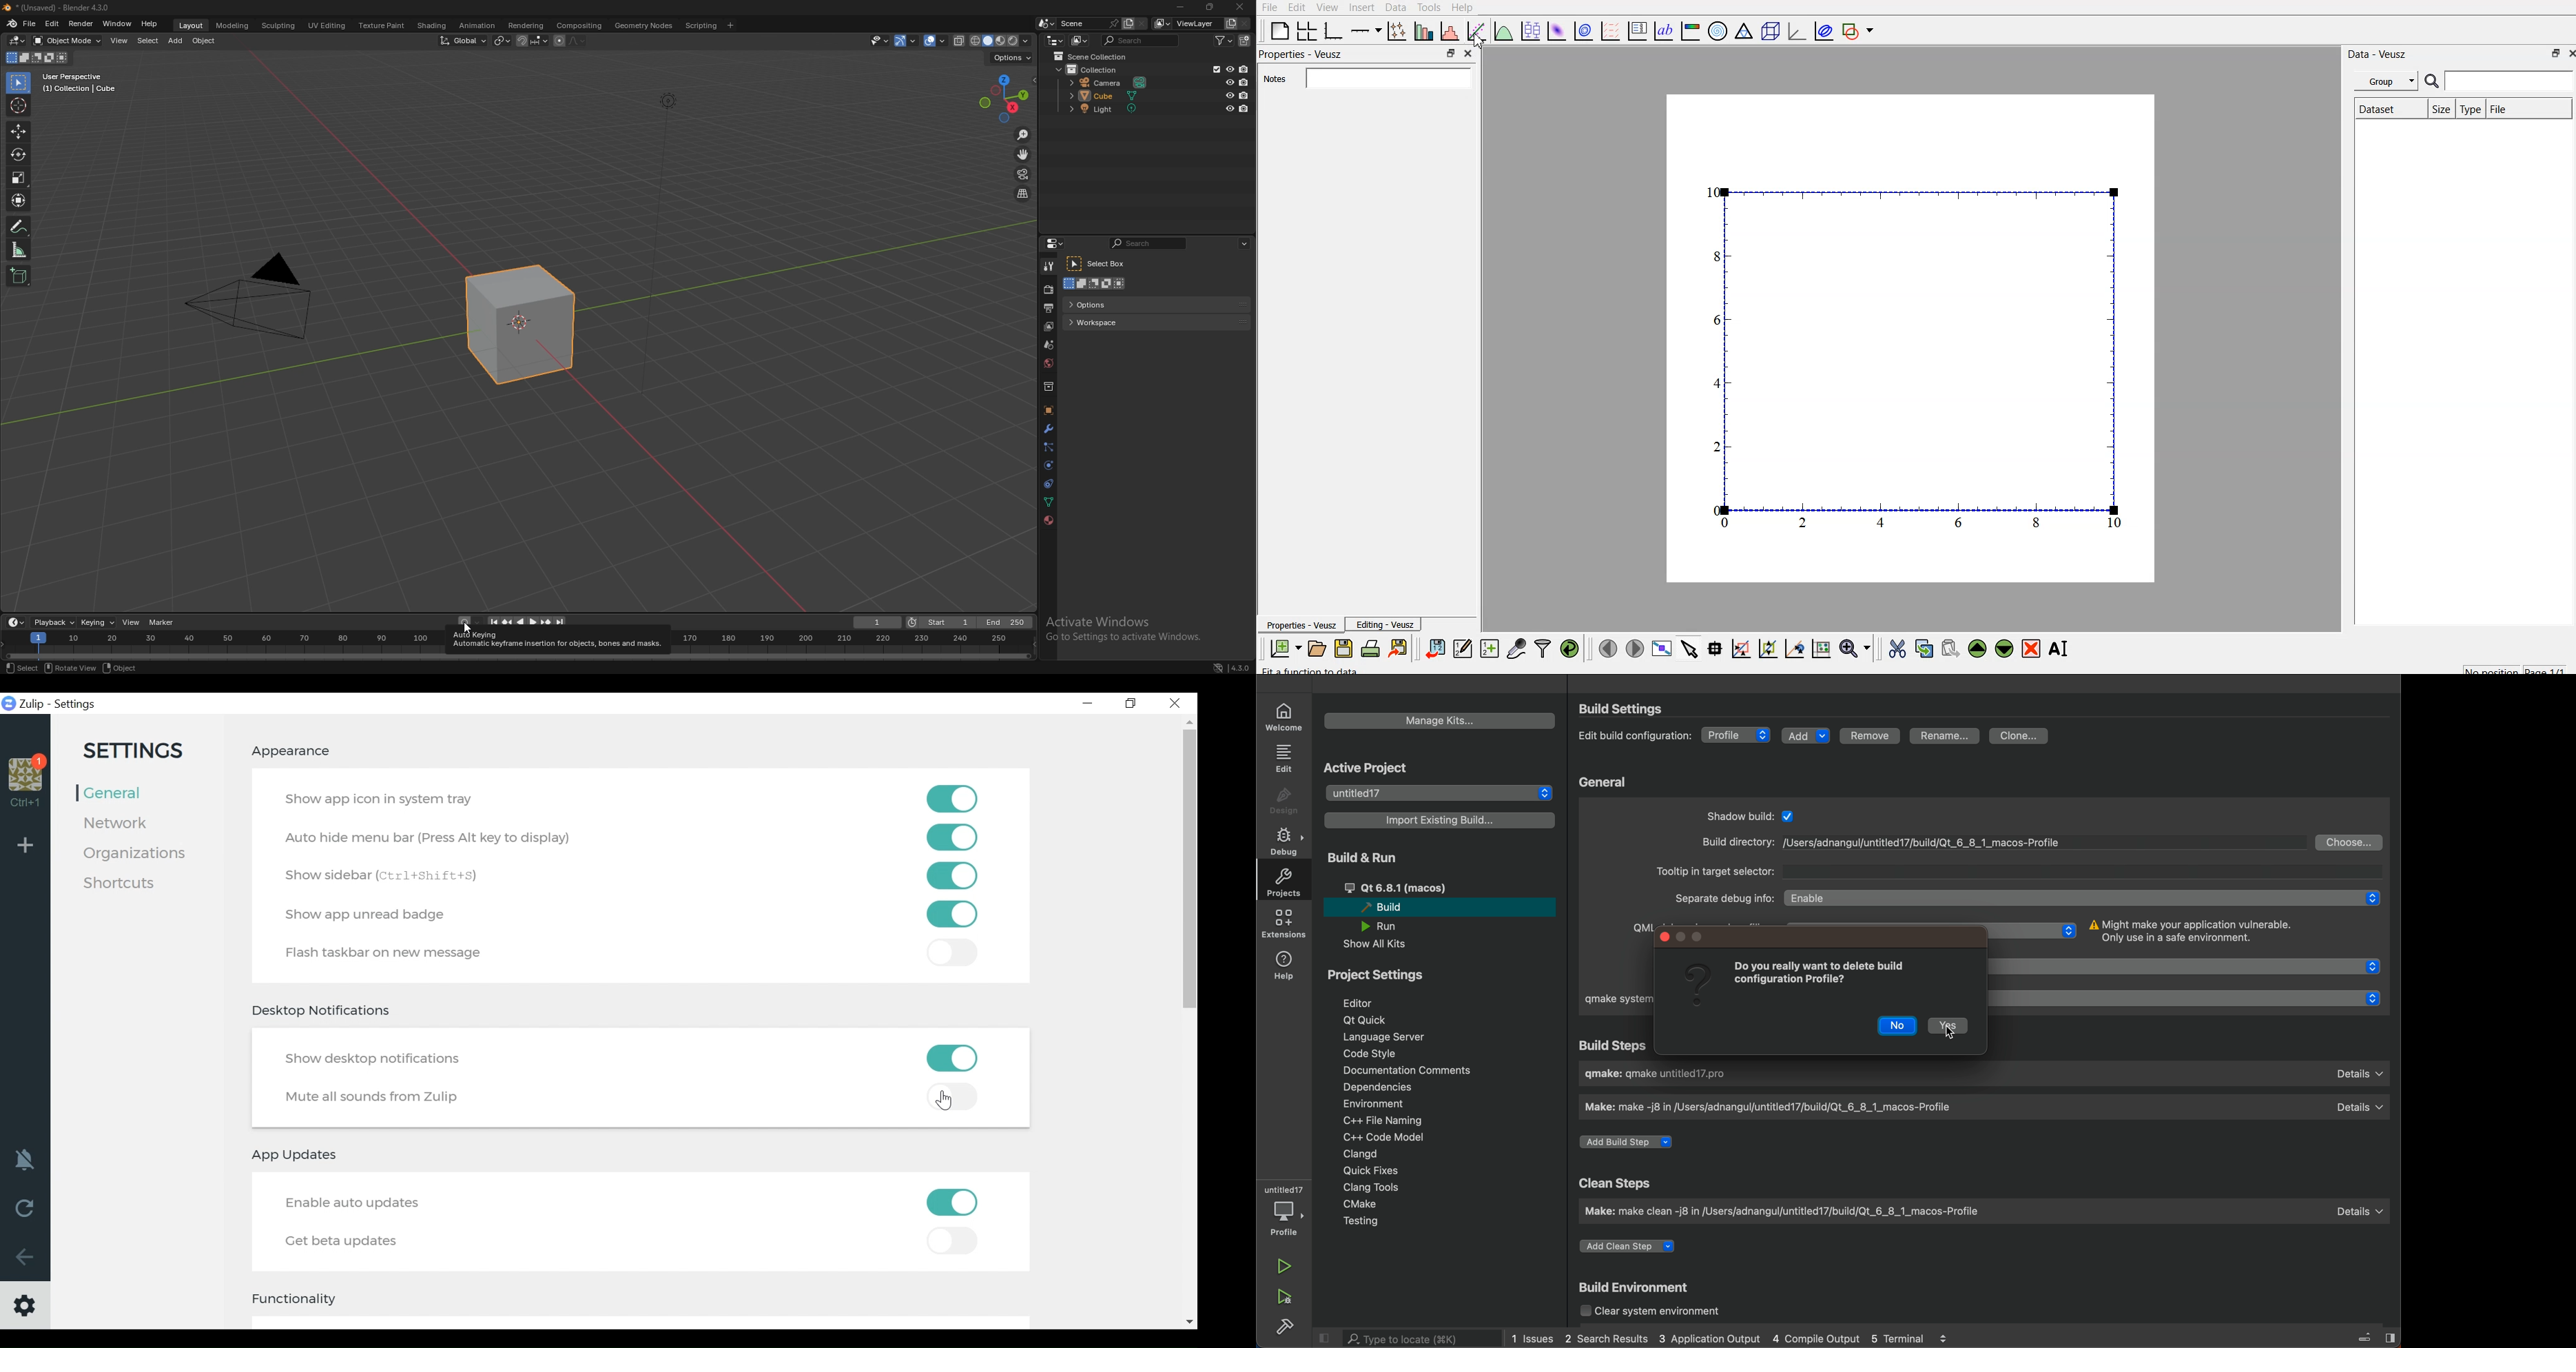 This screenshot has height=1372, width=2576. I want to click on Appearance, so click(293, 751).